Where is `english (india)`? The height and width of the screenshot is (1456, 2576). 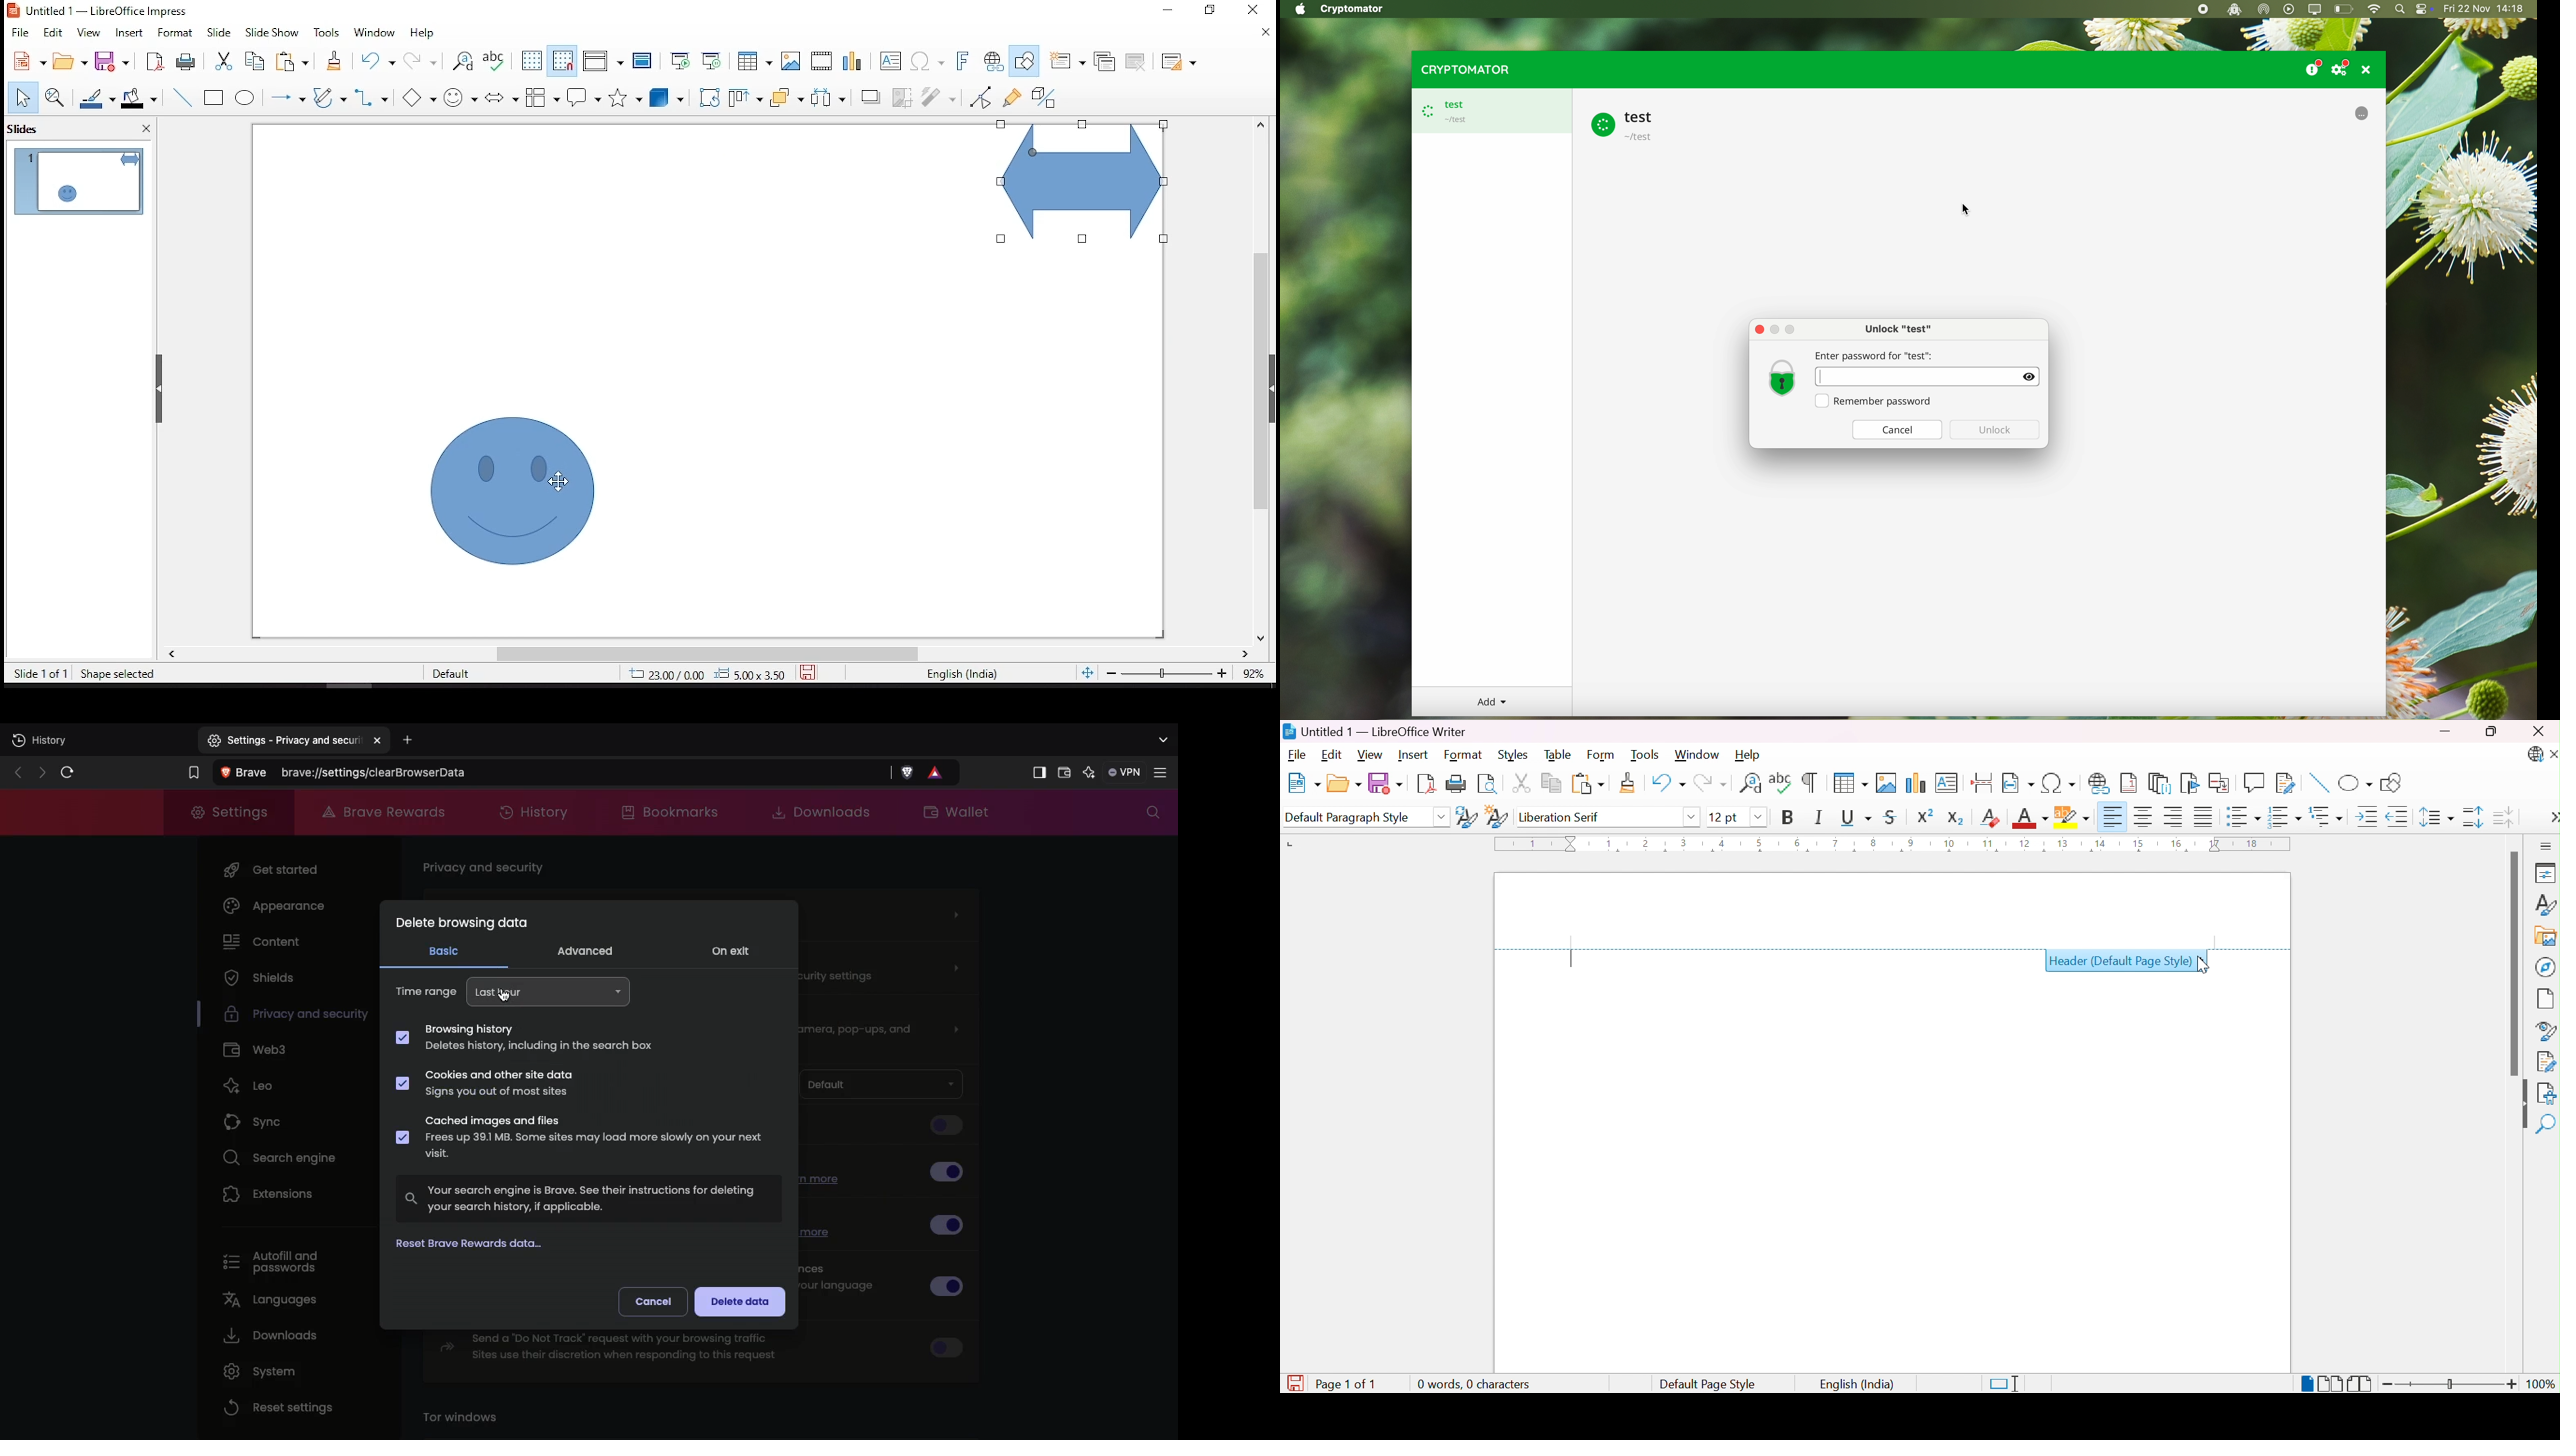
english (india) is located at coordinates (962, 675).